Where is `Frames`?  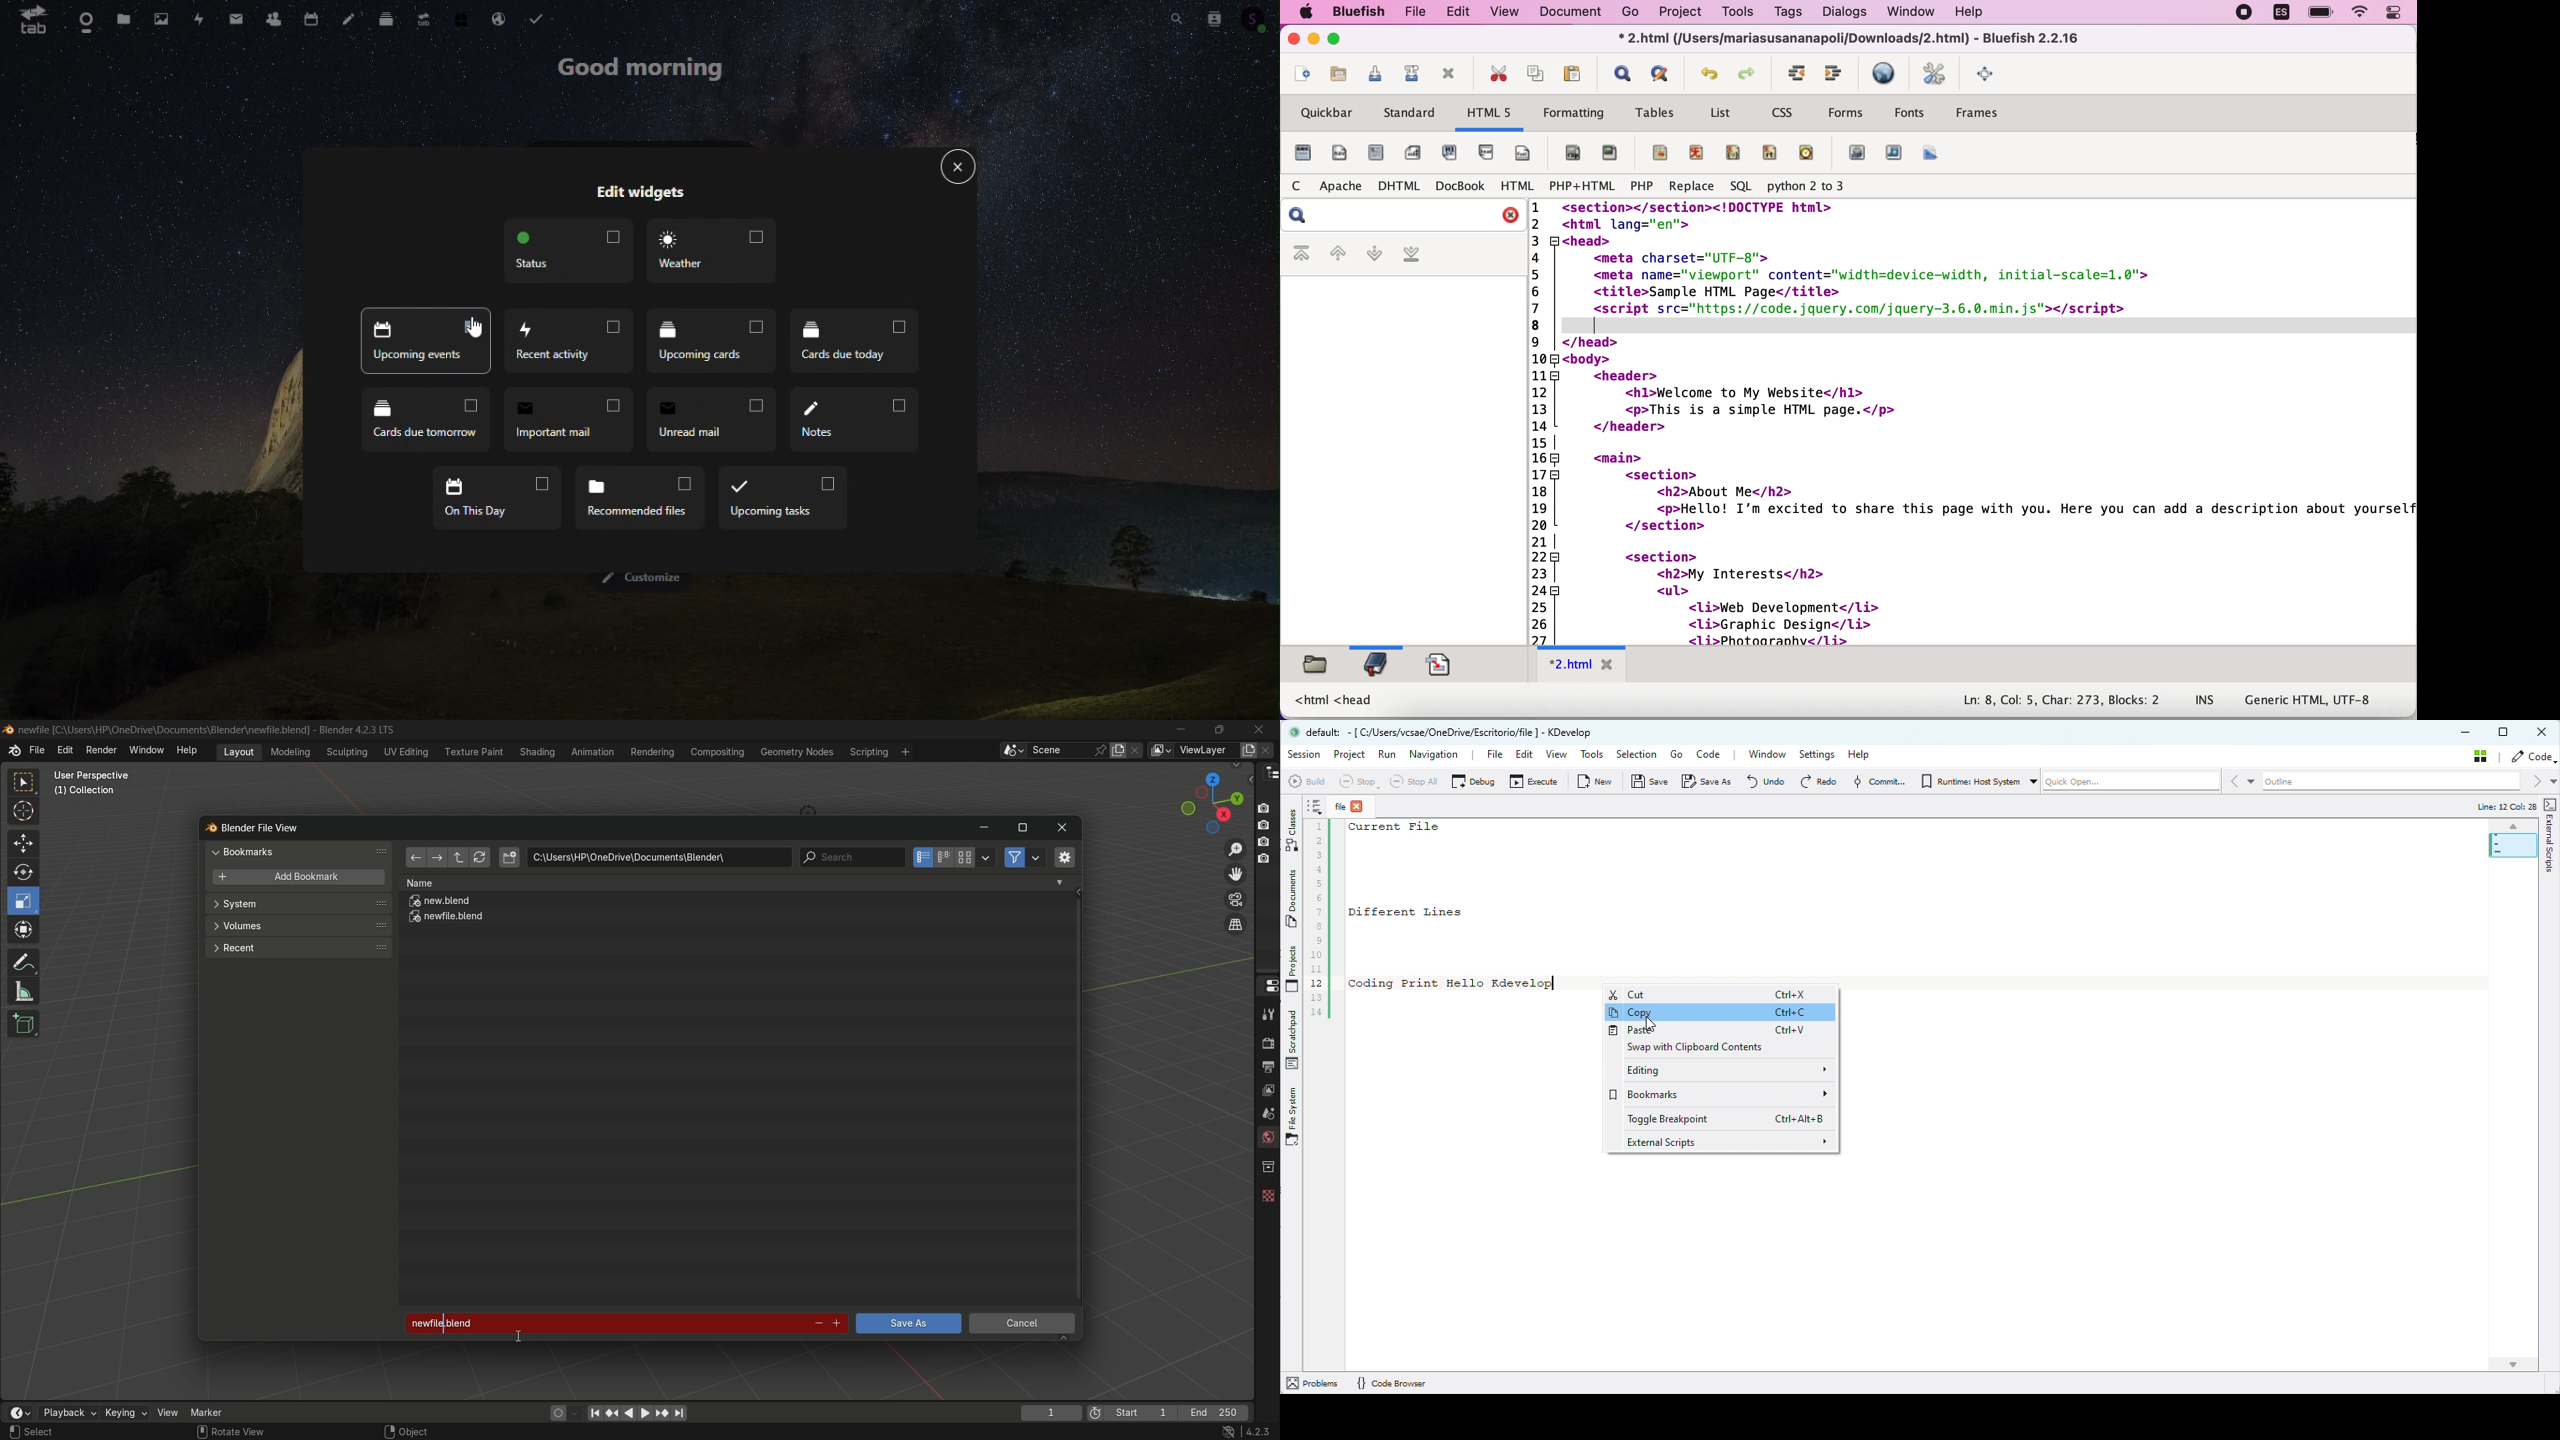
Frames is located at coordinates (1978, 117).